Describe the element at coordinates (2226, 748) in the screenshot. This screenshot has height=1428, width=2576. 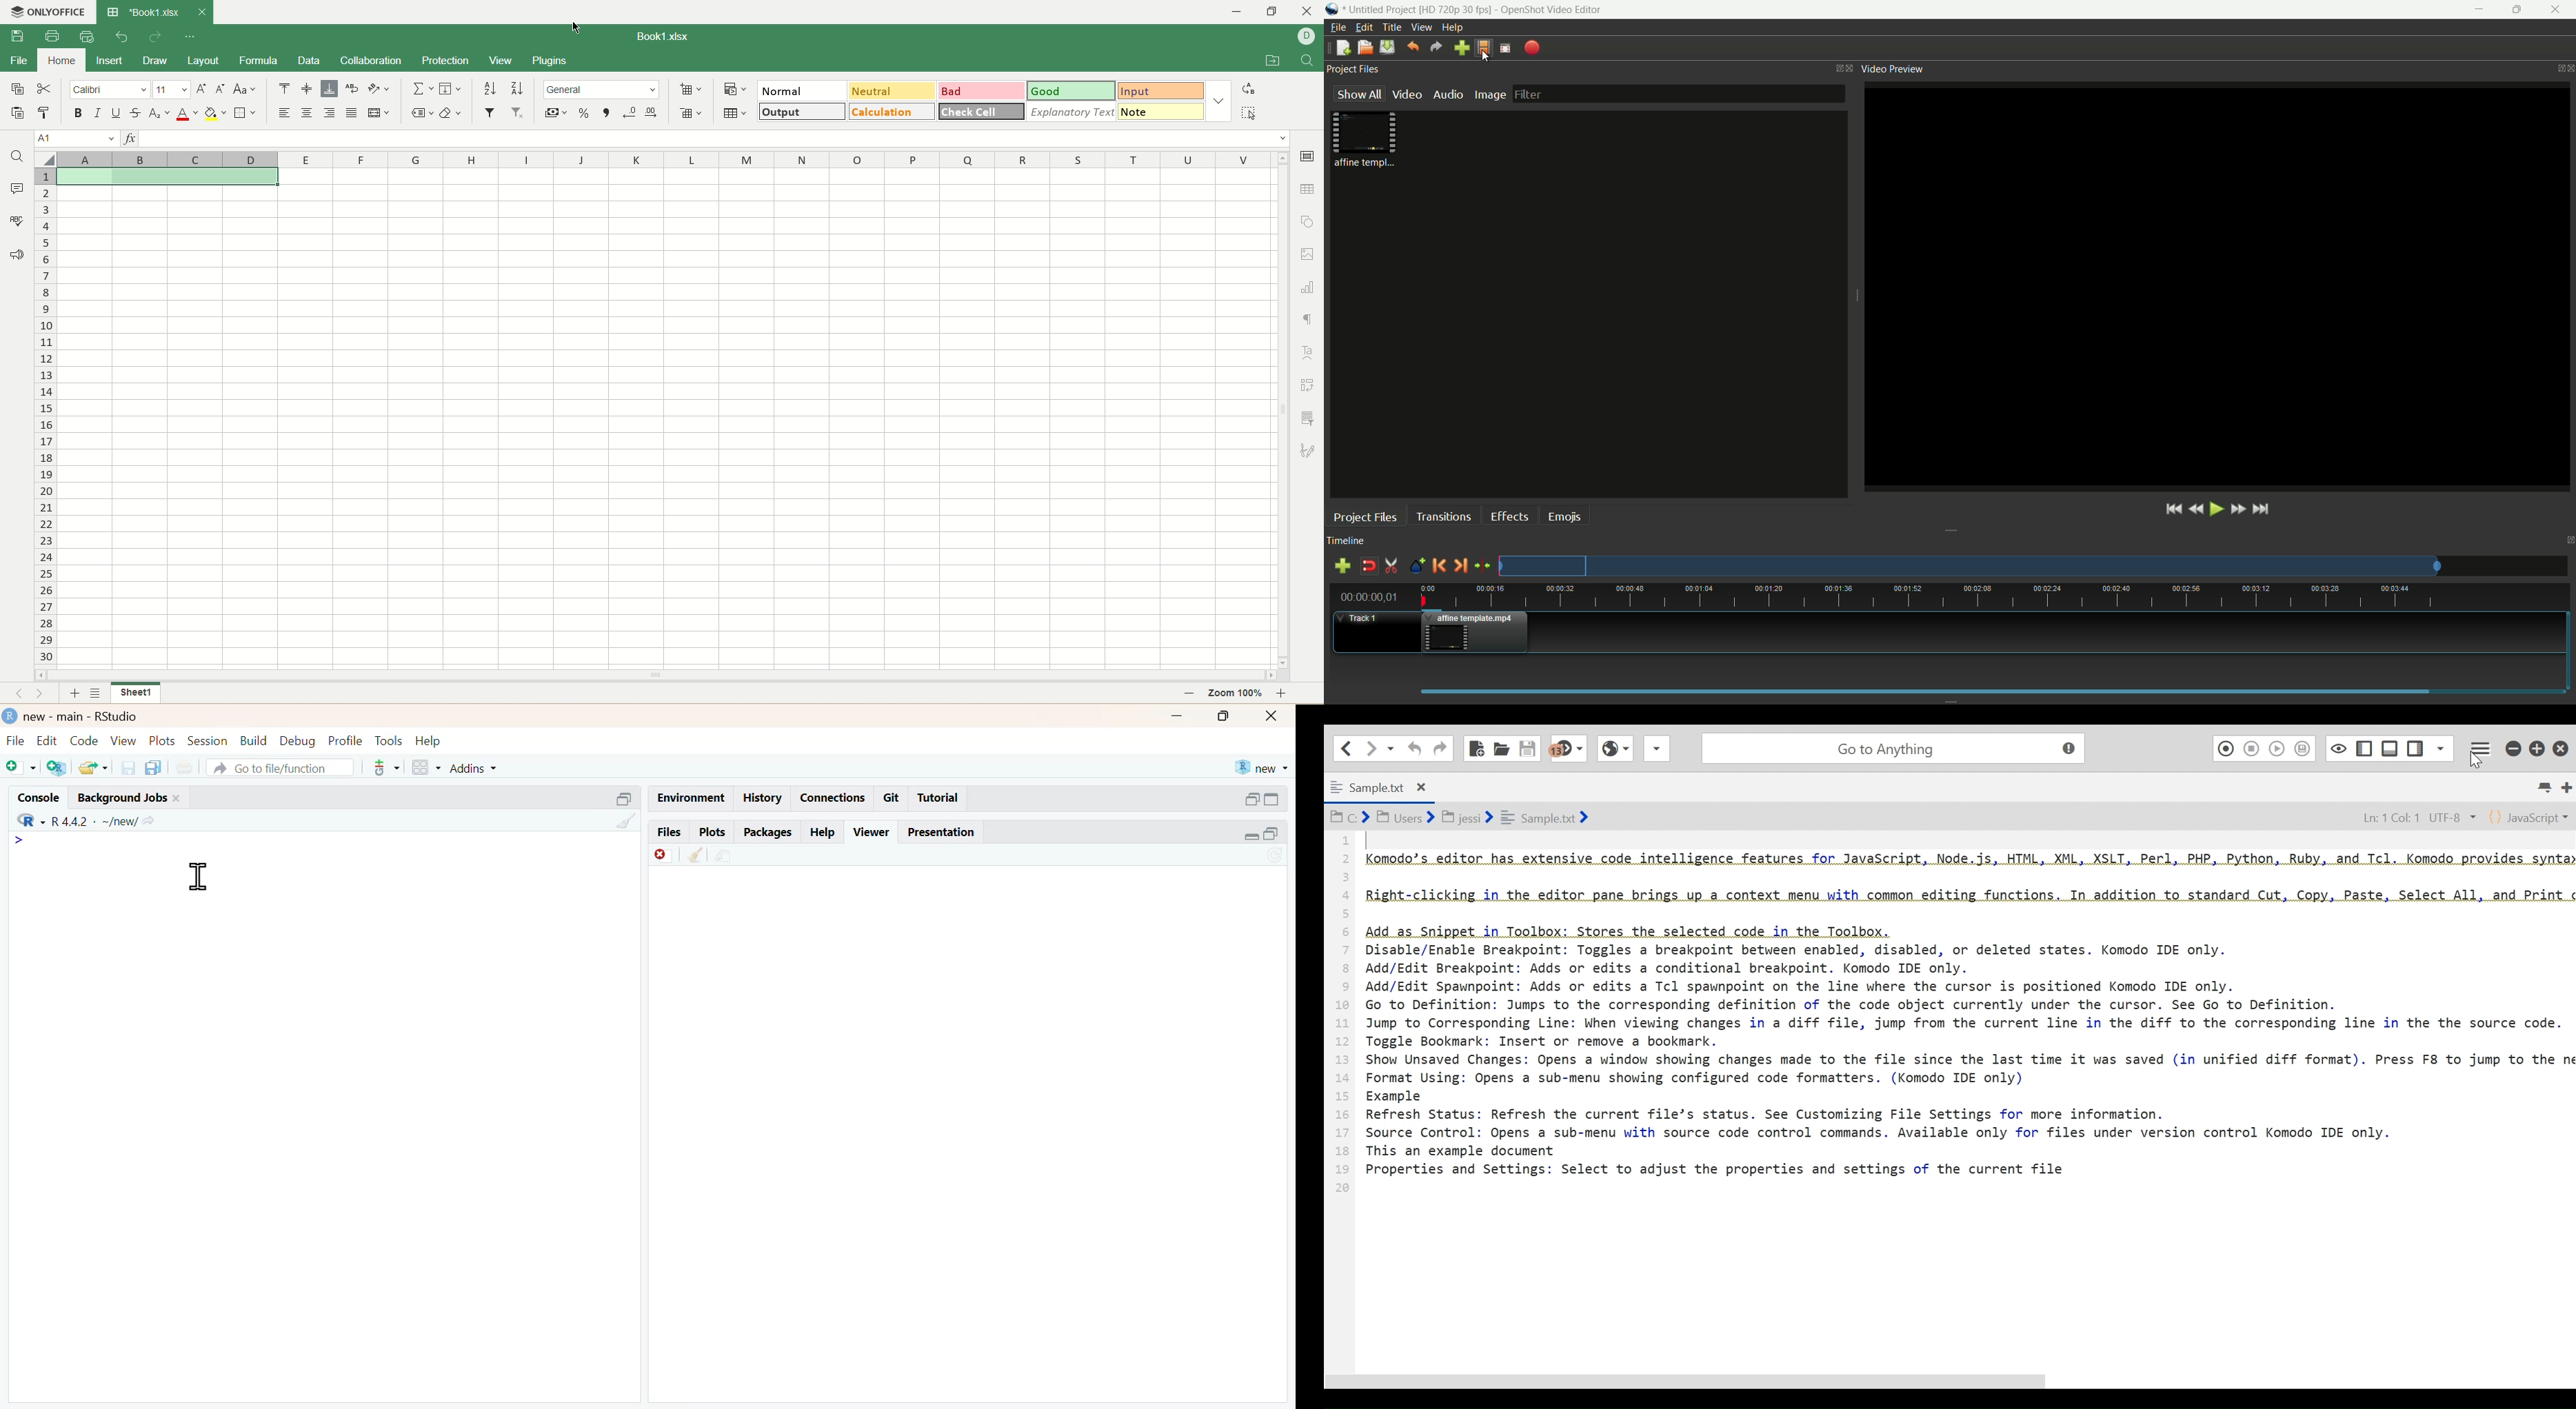
I see `Record Macro` at that location.